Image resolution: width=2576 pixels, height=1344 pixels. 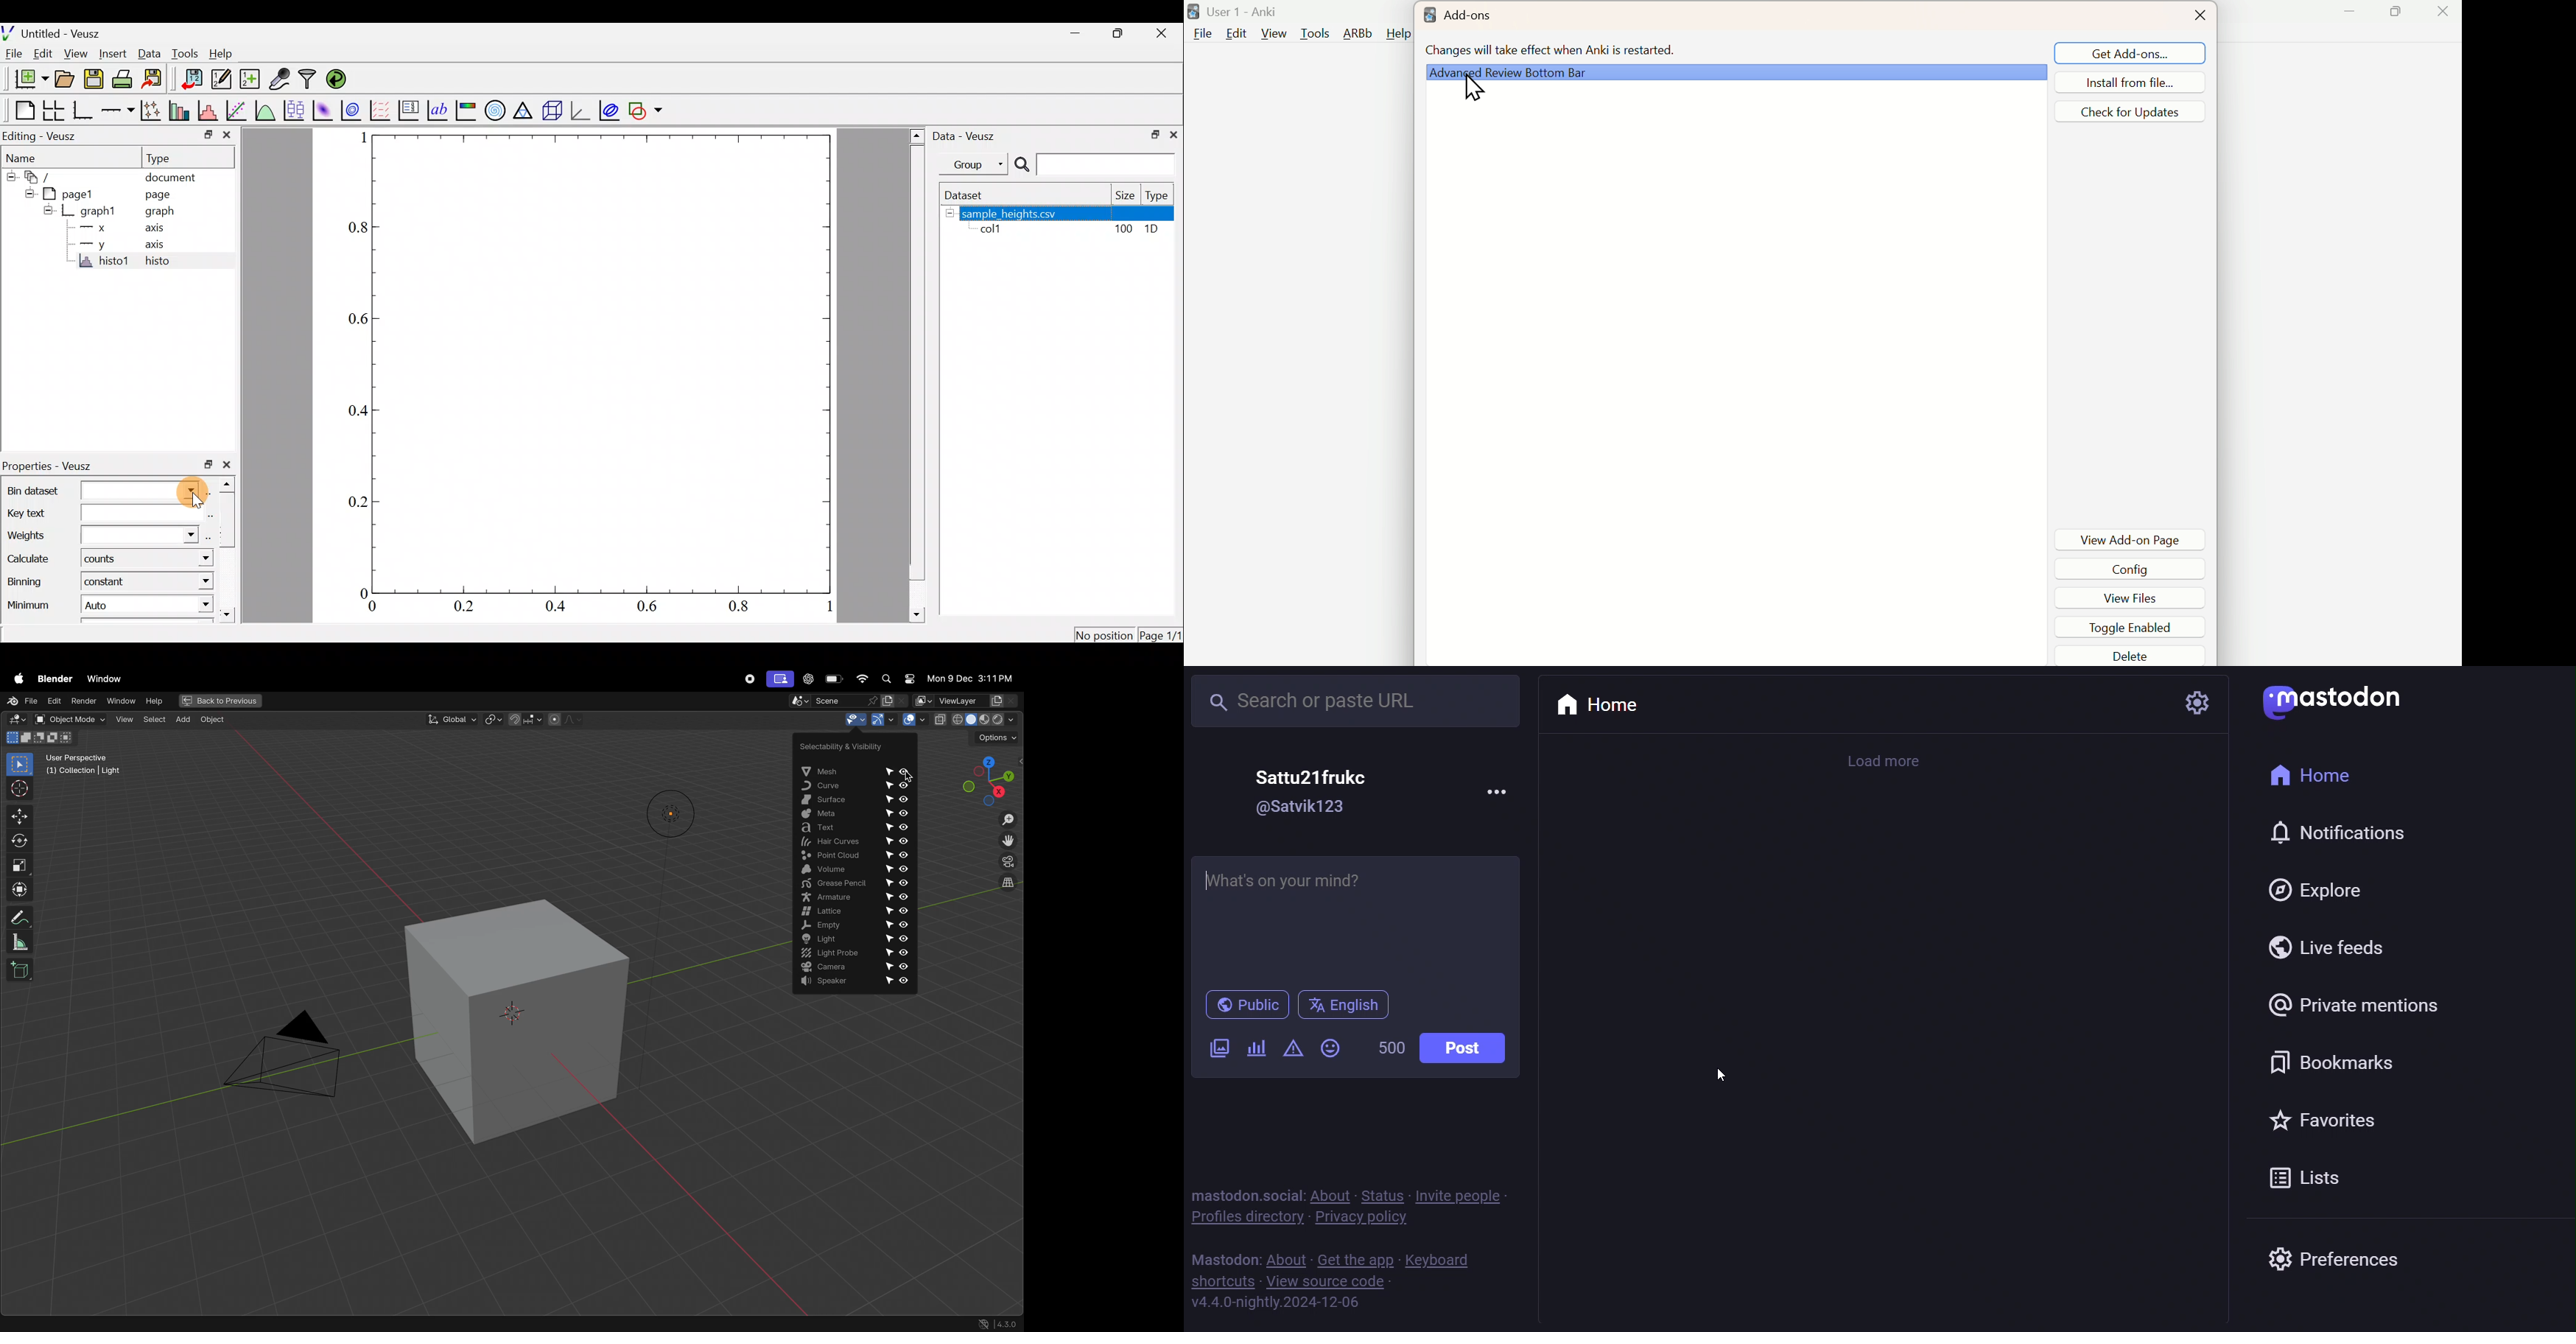 I want to click on Speaker, so click(x=859, y=983).